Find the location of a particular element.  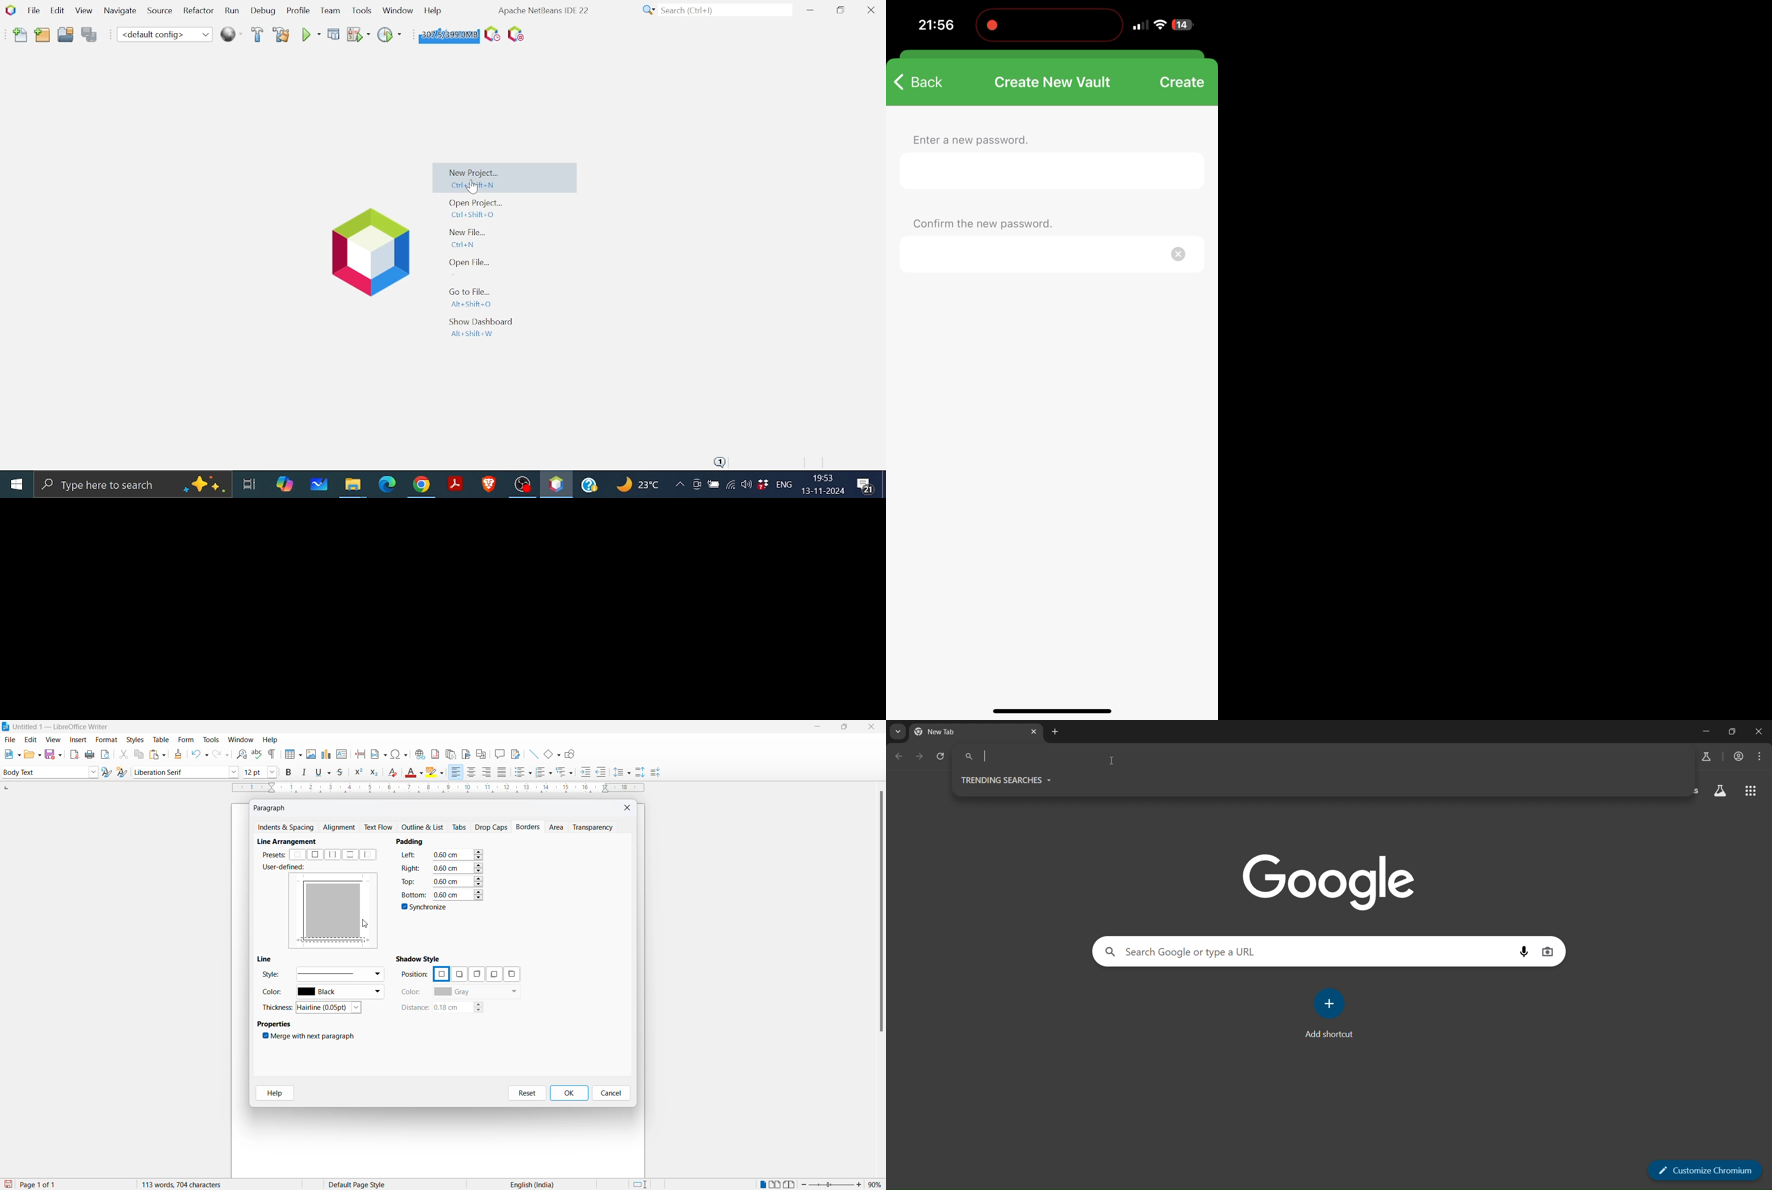

text align right is located at coordinates (488, 773).